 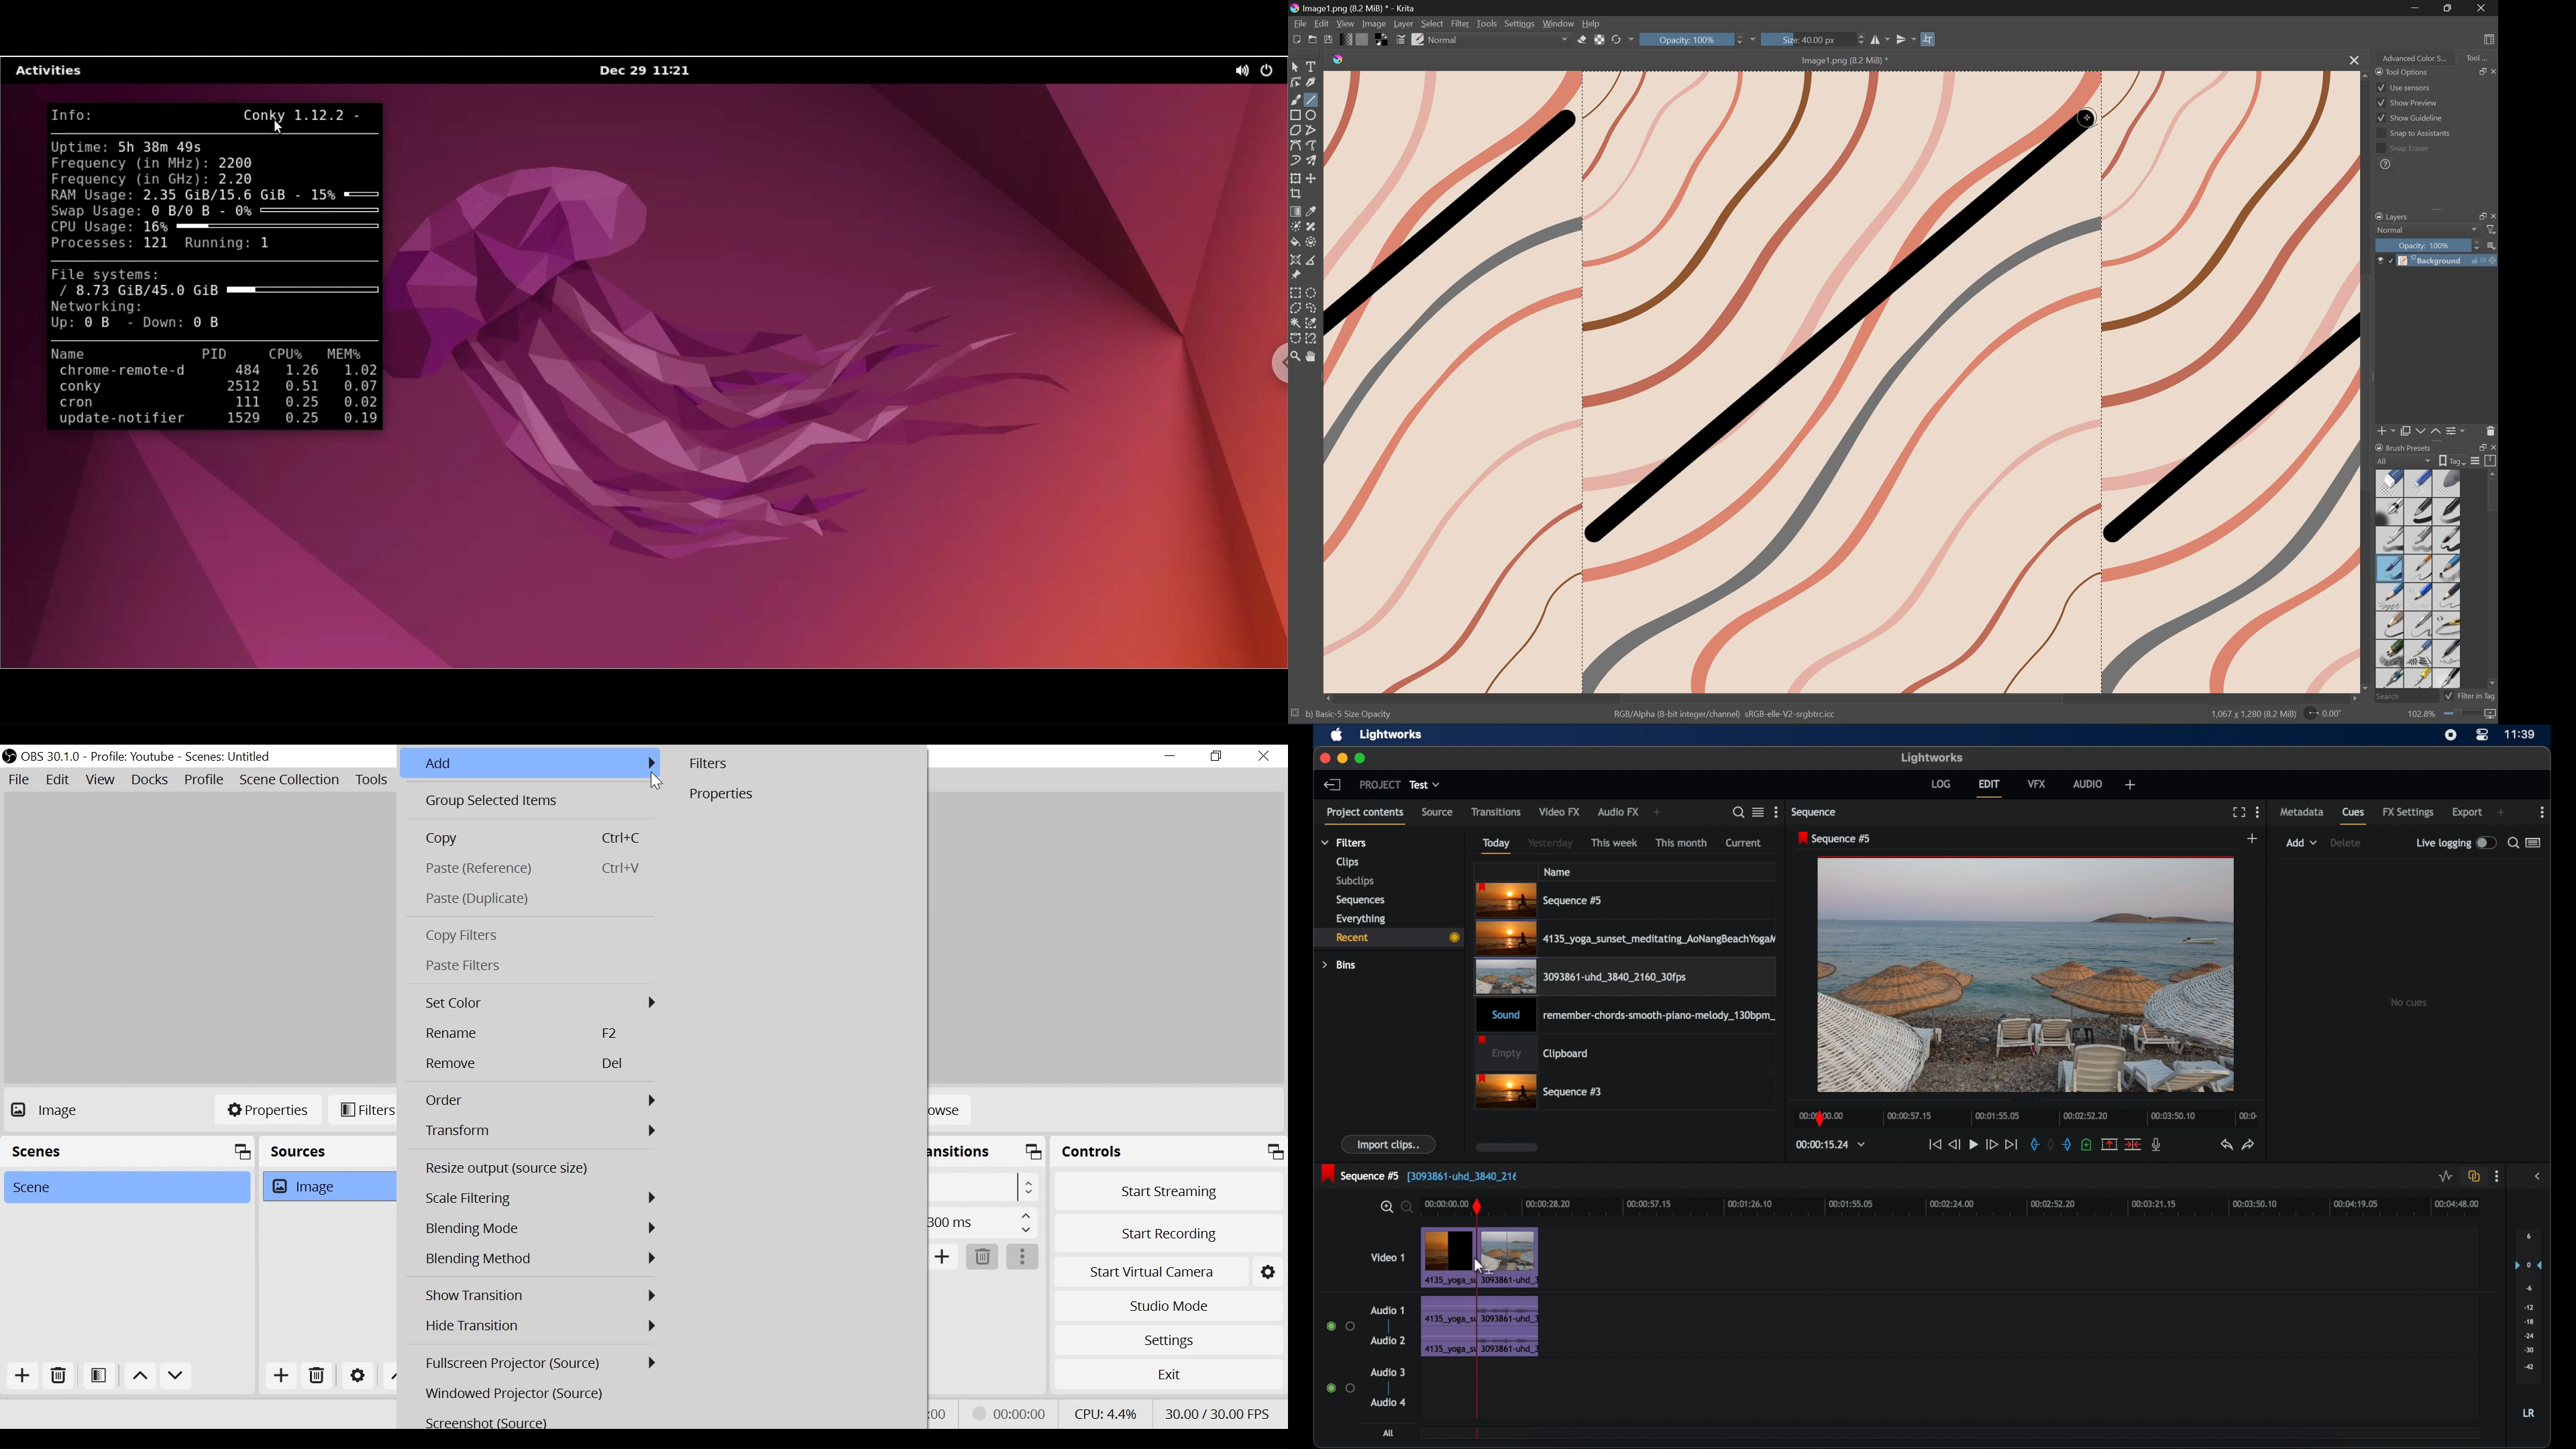 I want to click on move up, so click(x=142, y=1377).